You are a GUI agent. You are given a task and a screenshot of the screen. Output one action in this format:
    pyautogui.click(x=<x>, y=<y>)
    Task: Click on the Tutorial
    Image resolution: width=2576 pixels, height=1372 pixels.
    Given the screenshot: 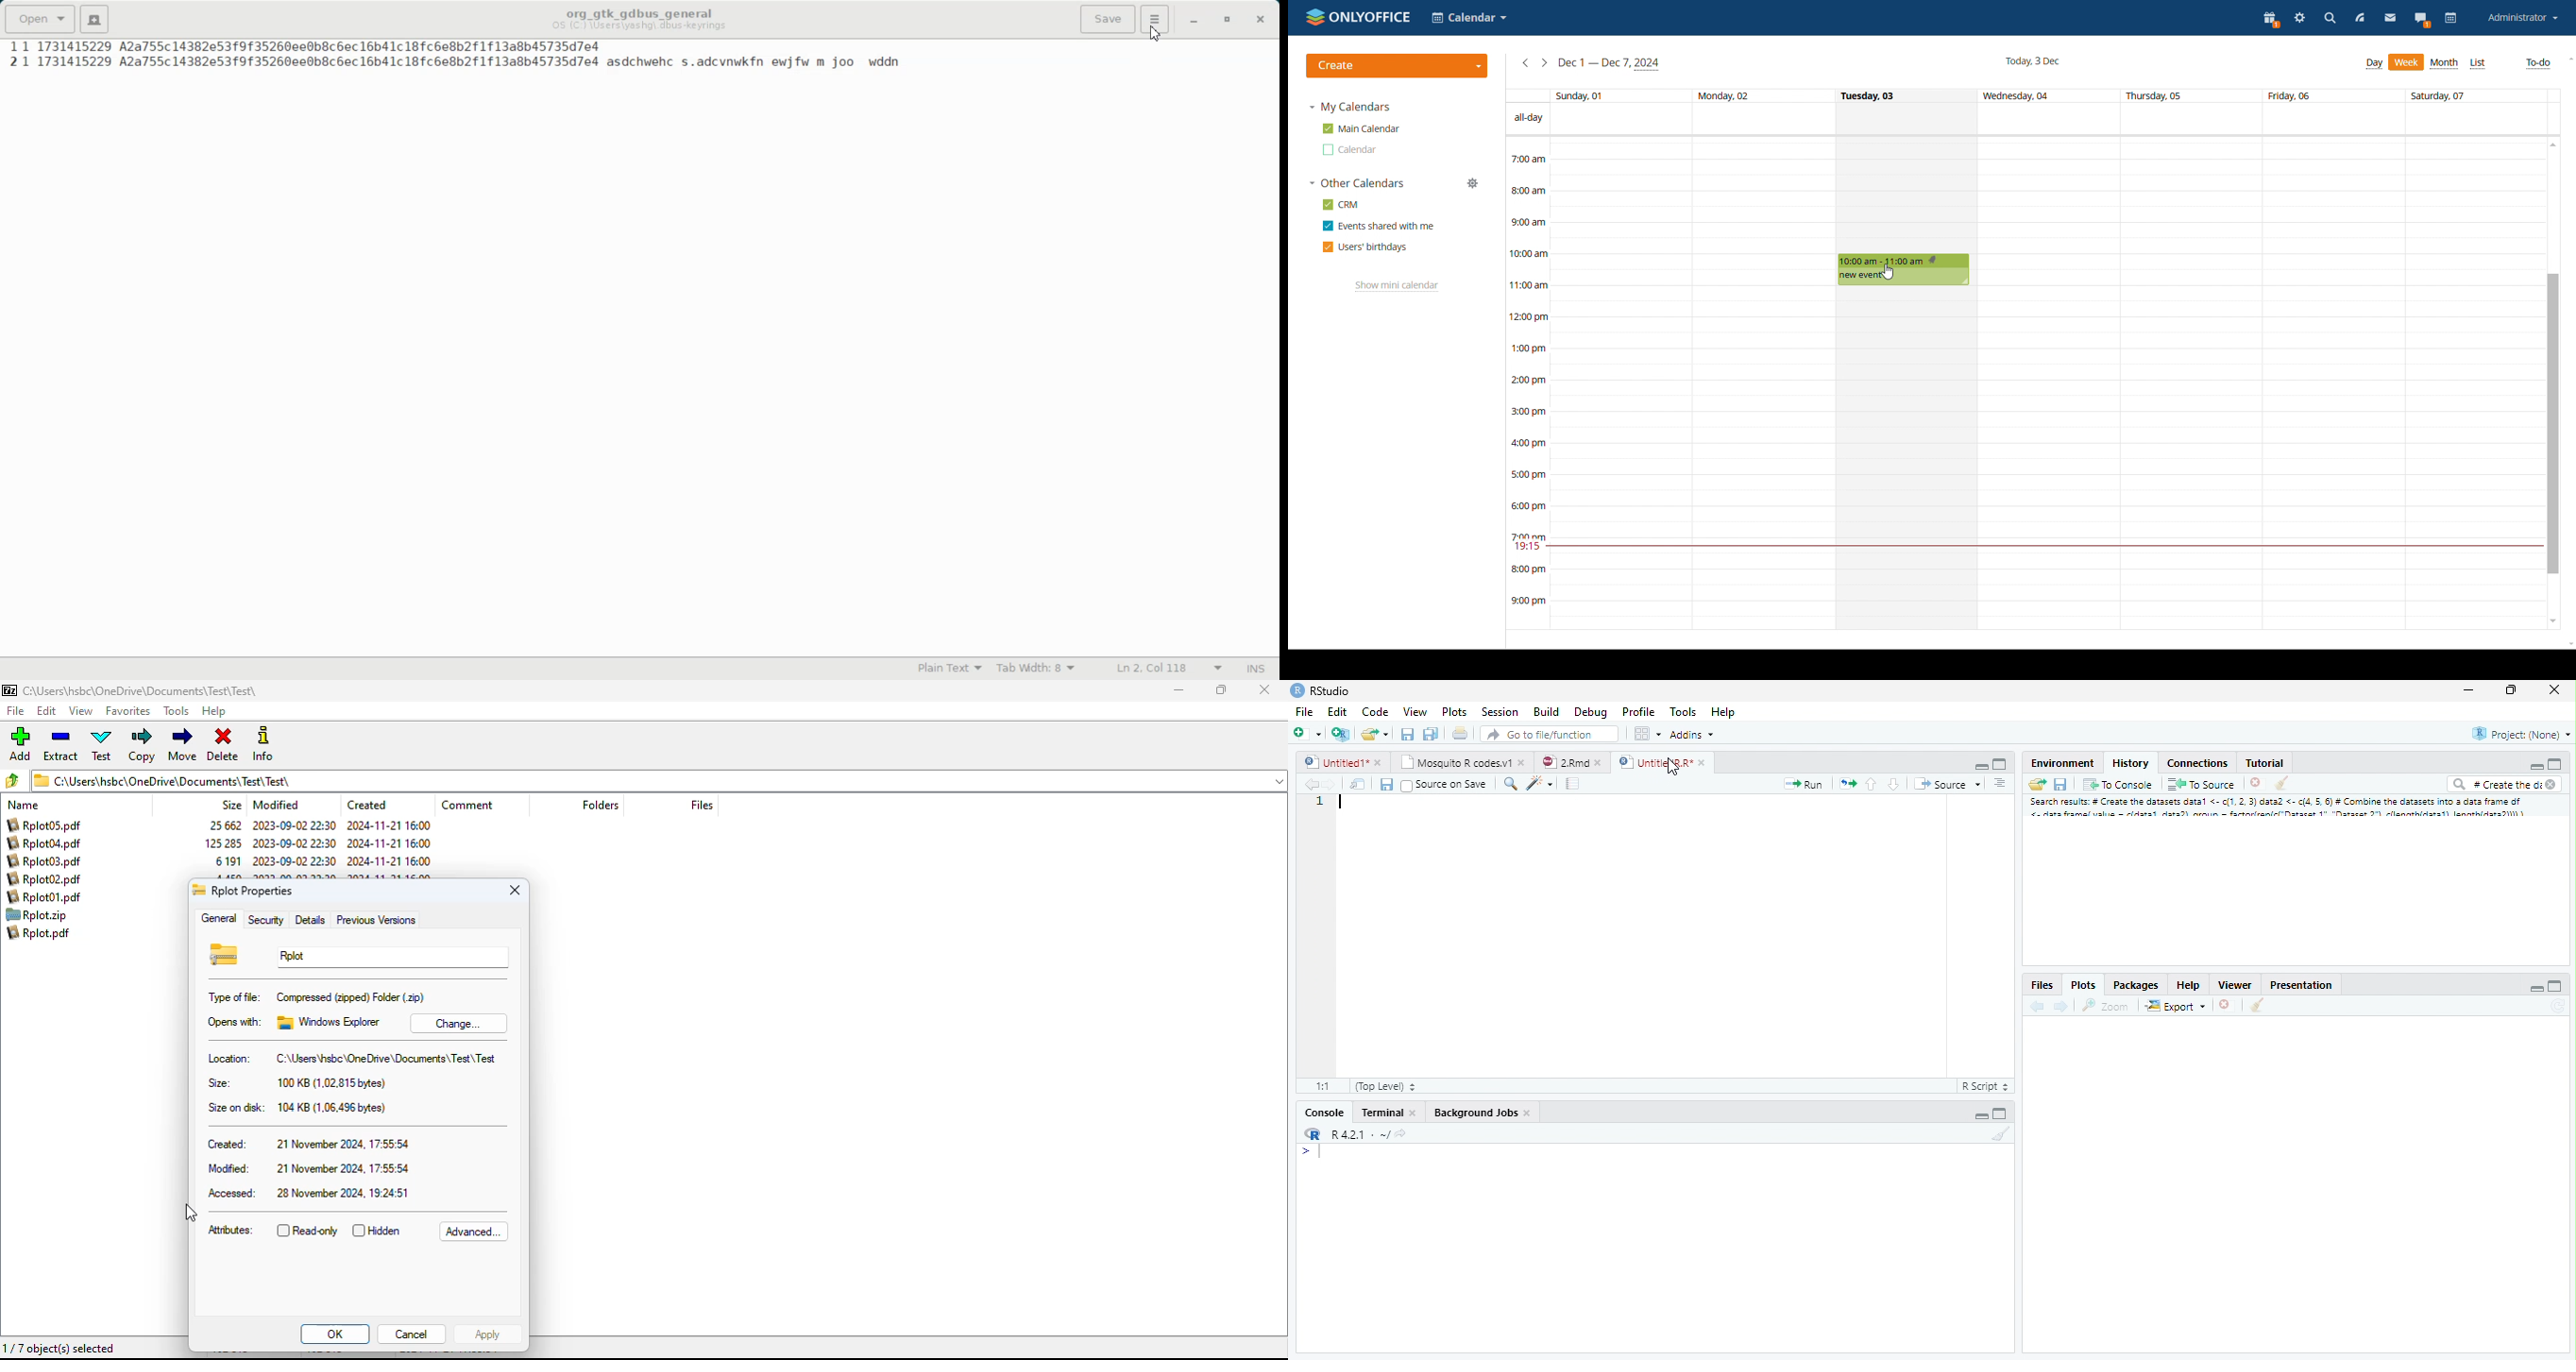 What is the action you would take?
    pyautogui.click(x=2265, y=763)
    